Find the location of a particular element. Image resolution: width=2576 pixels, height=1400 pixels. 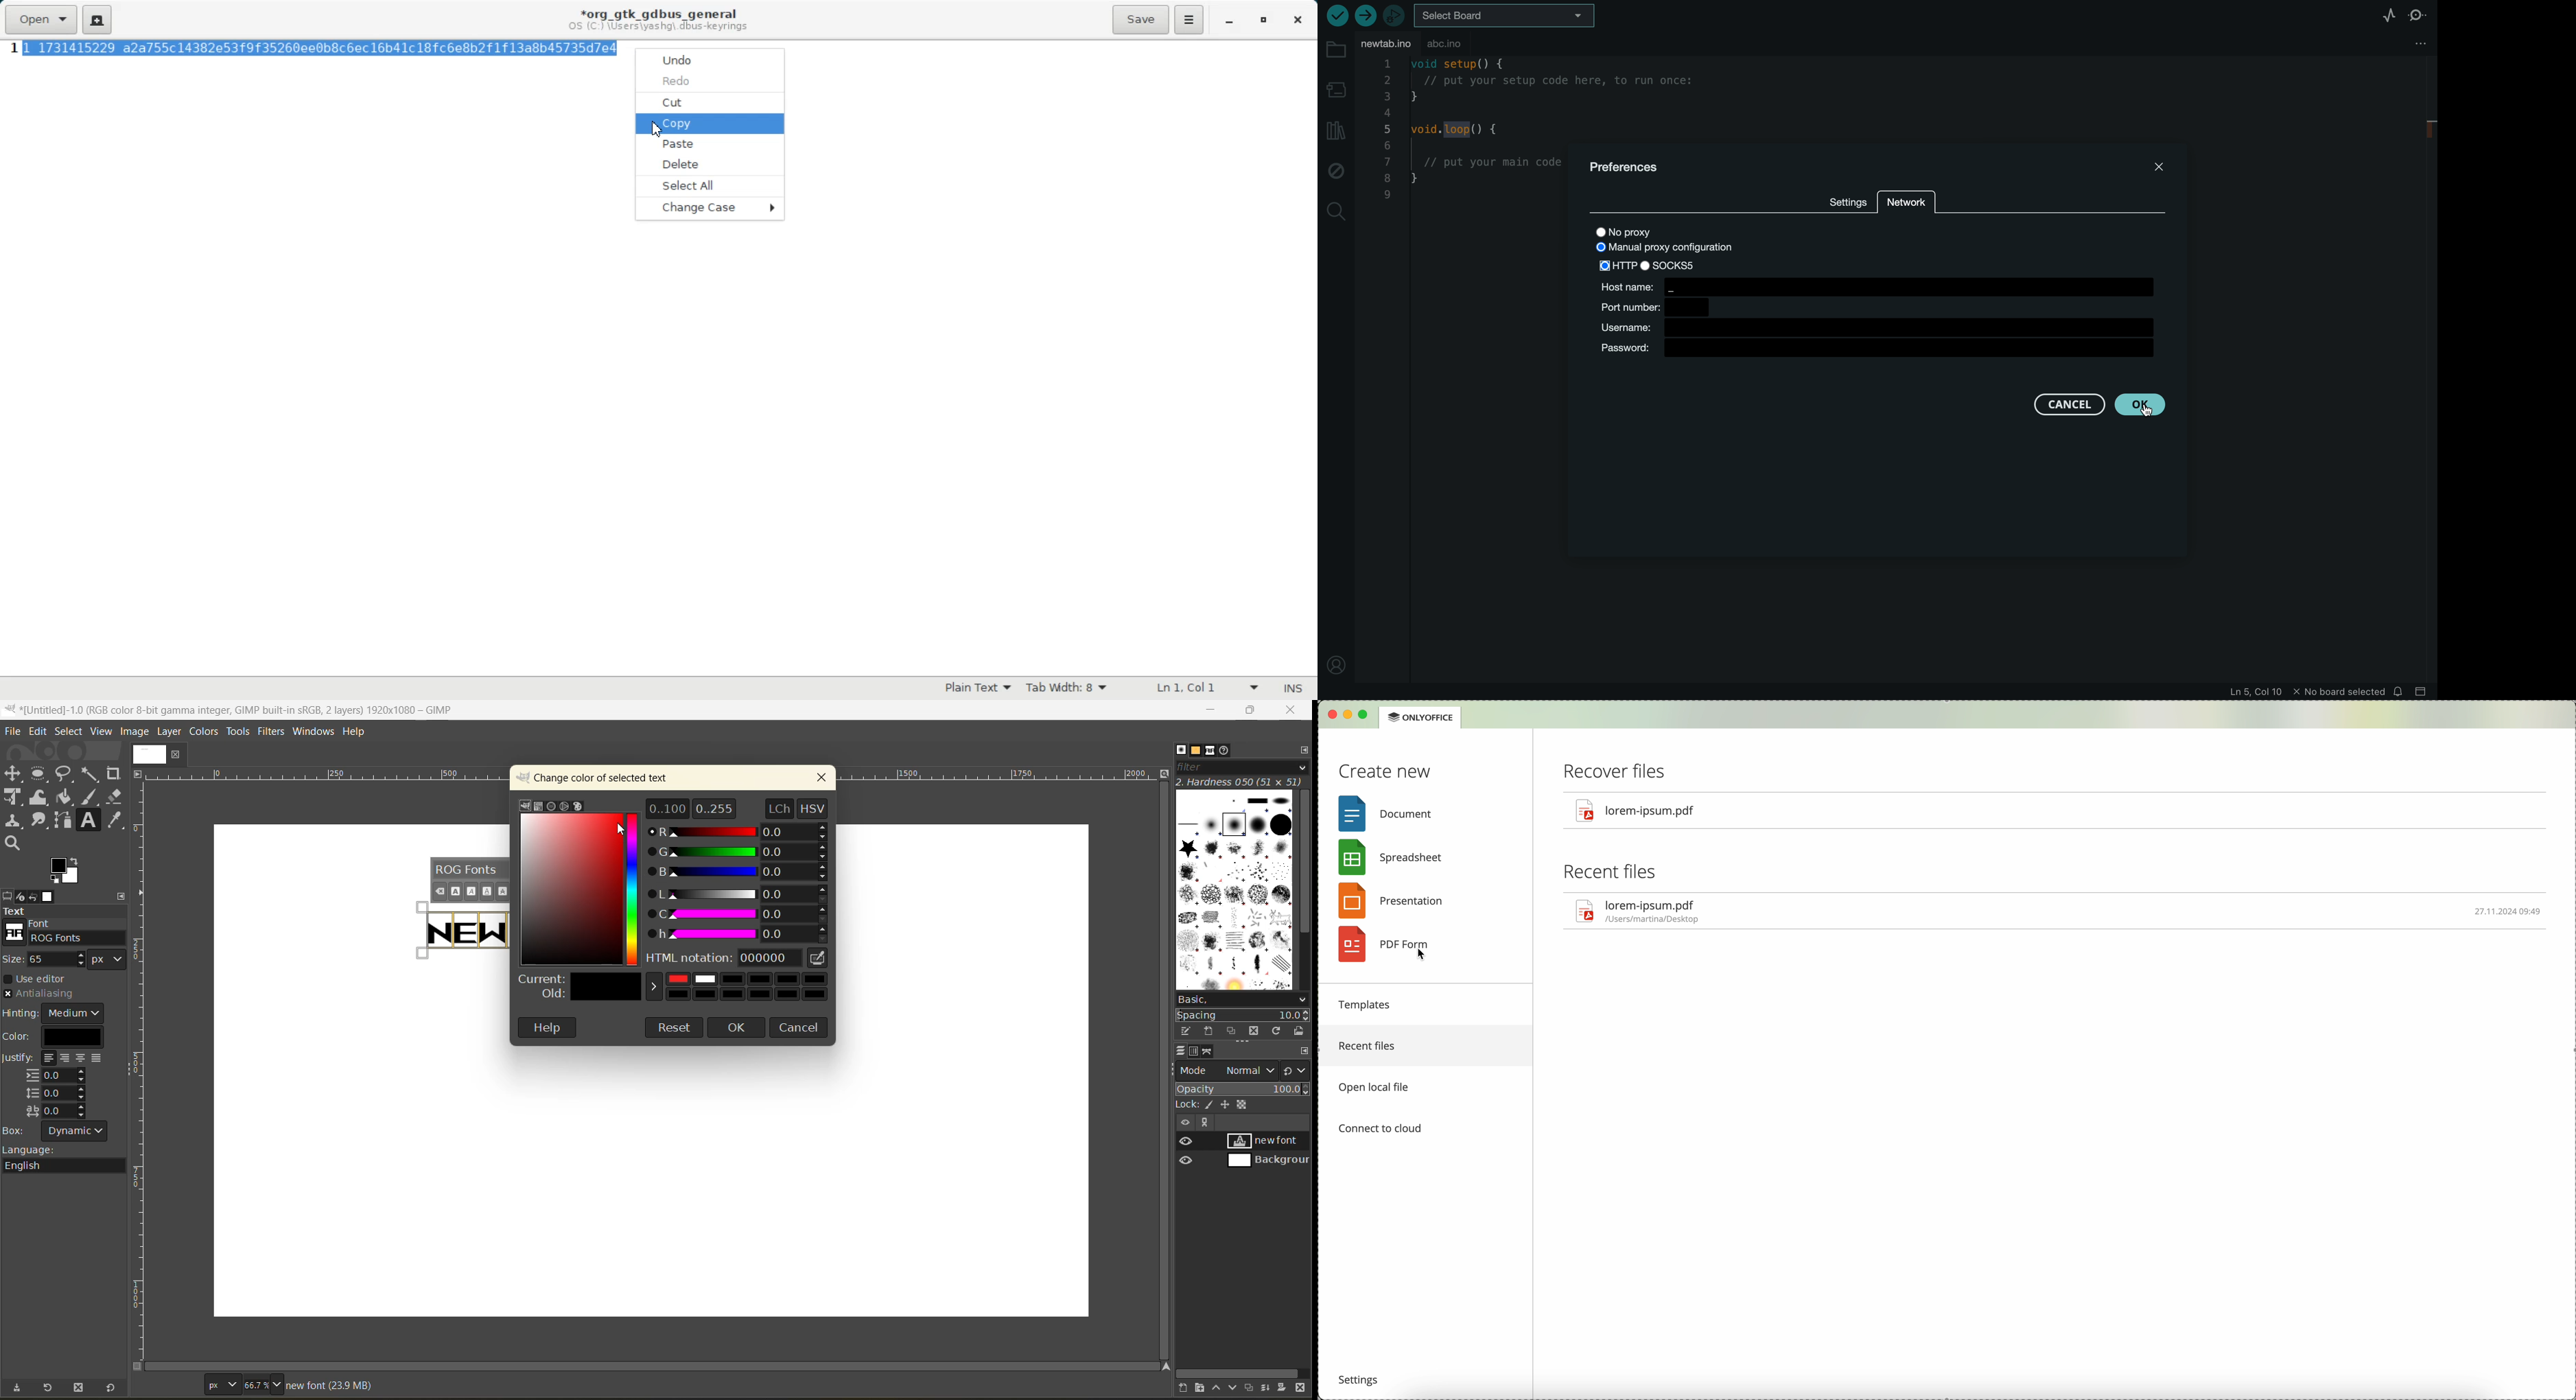

Plain Text is located at coordinates (978, 689).